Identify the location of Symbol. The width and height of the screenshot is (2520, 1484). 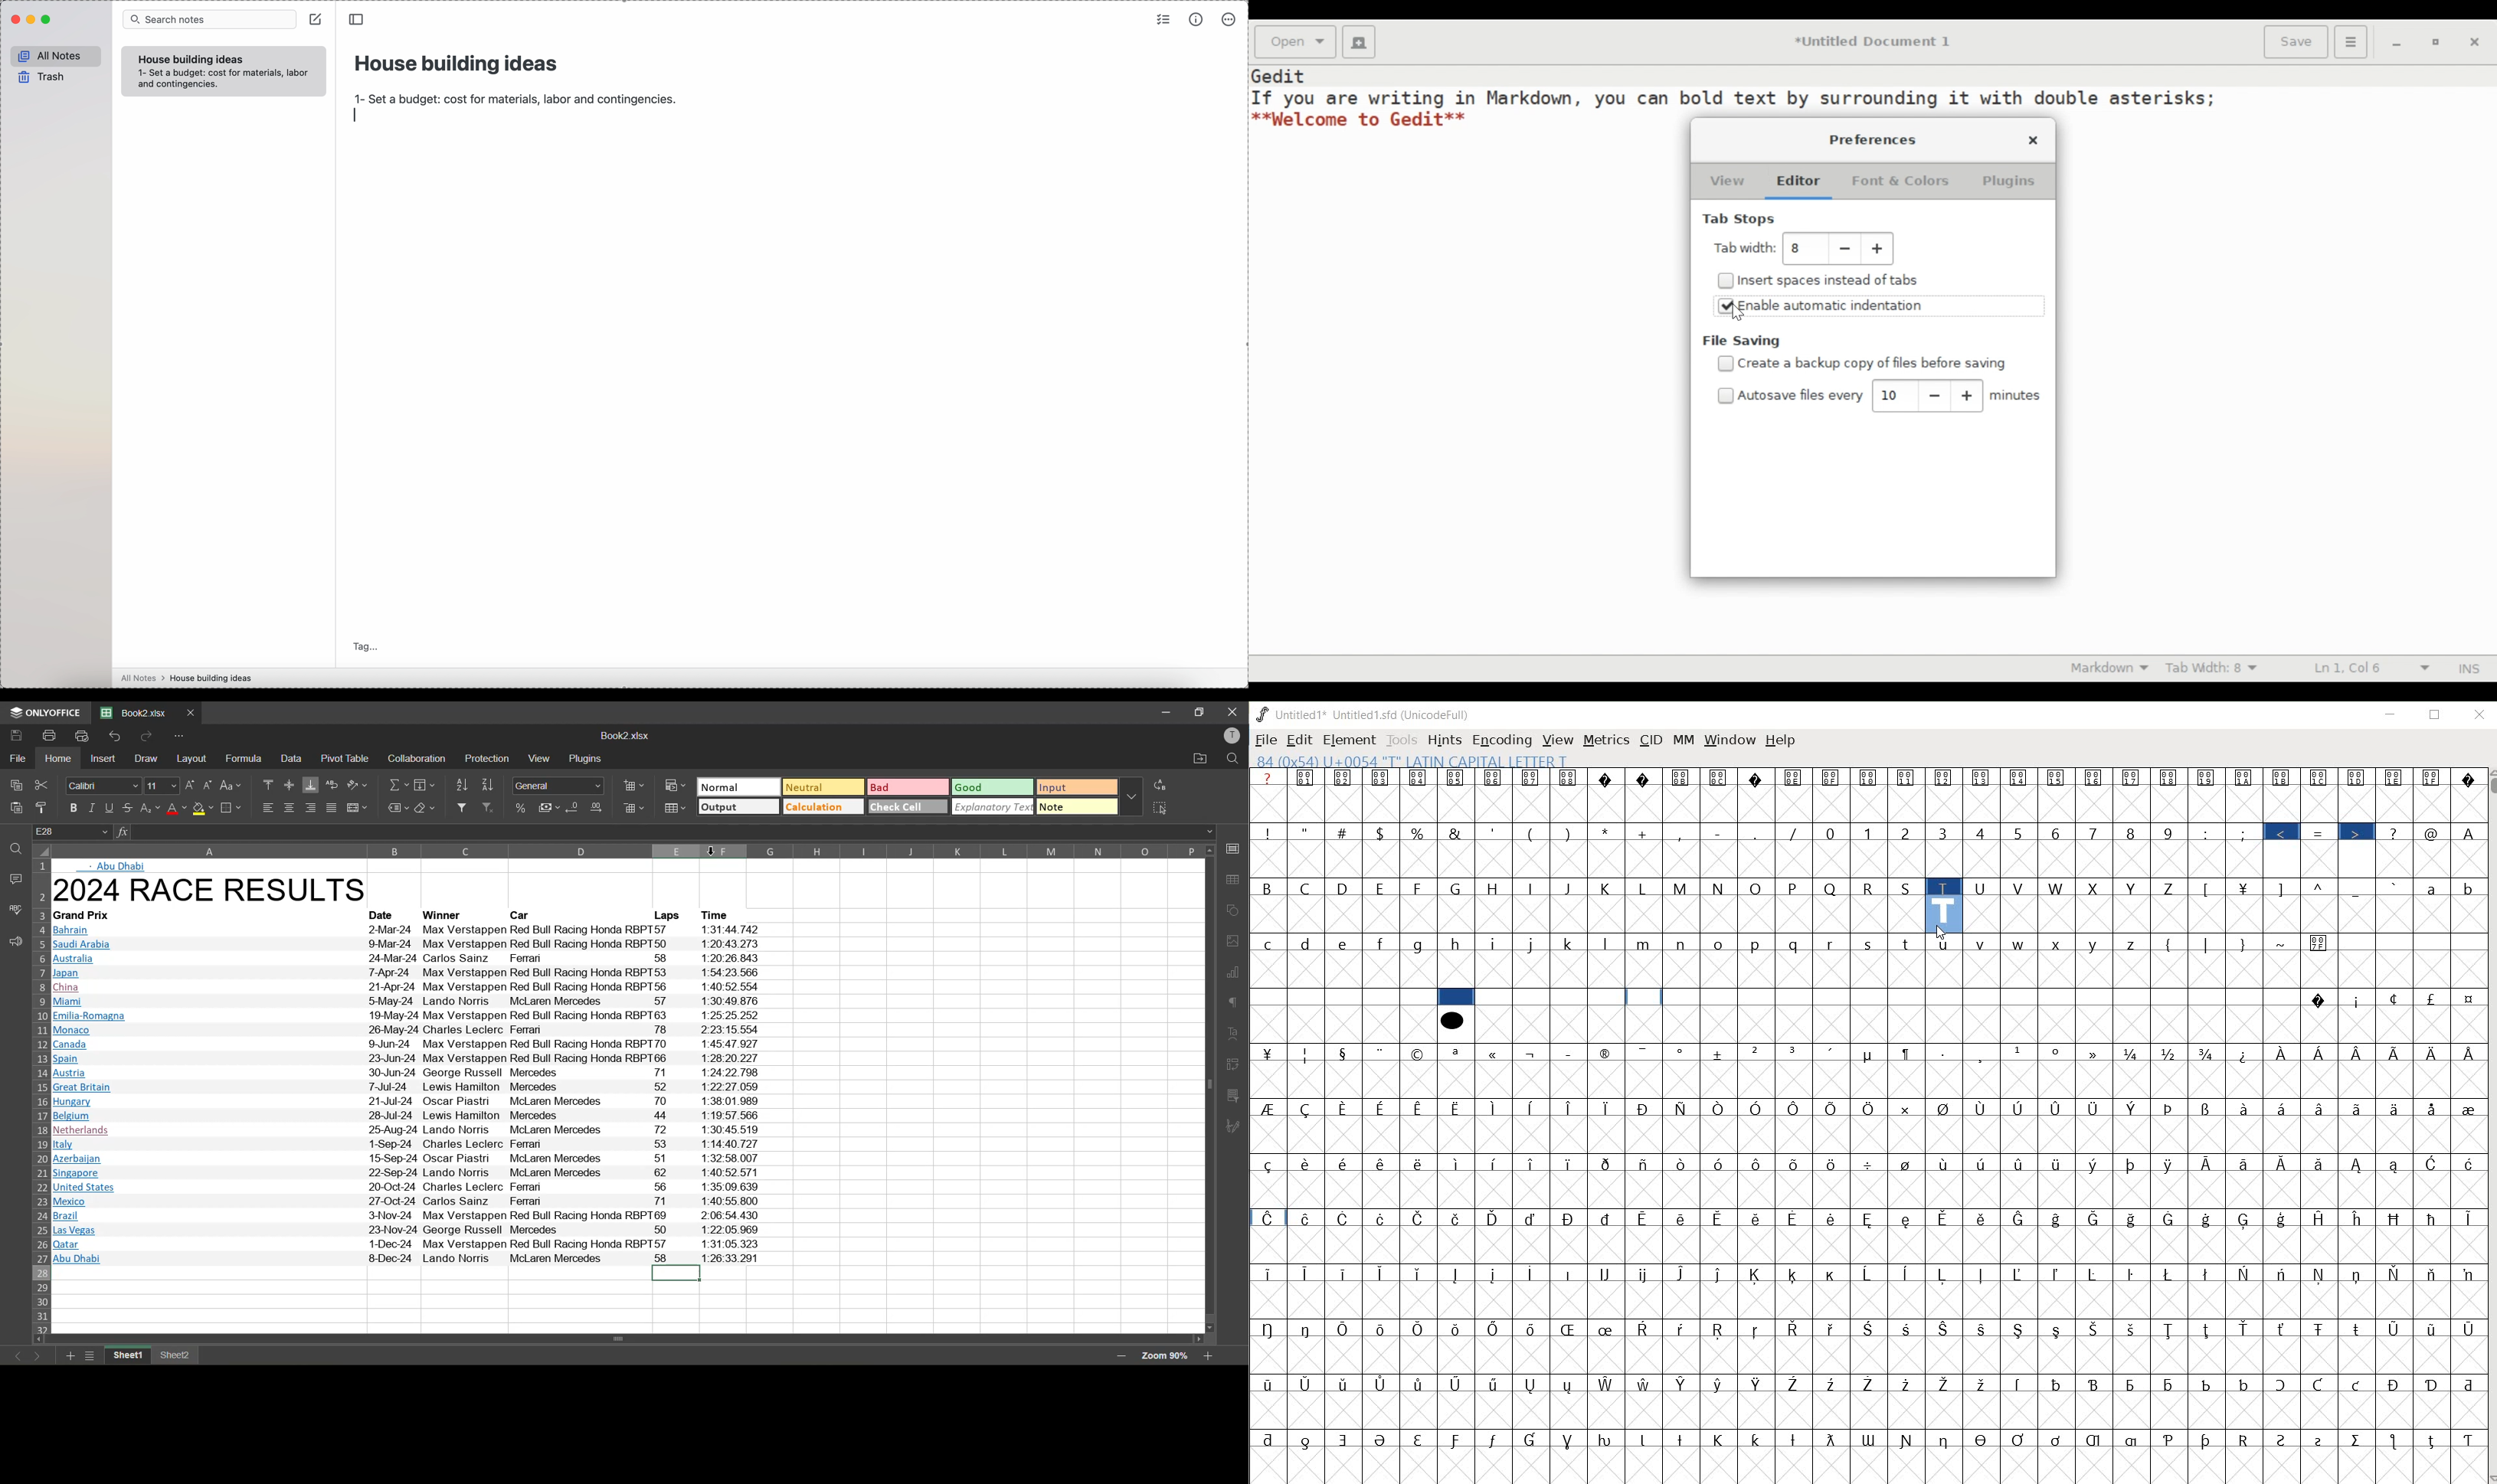
(1870, 1163).